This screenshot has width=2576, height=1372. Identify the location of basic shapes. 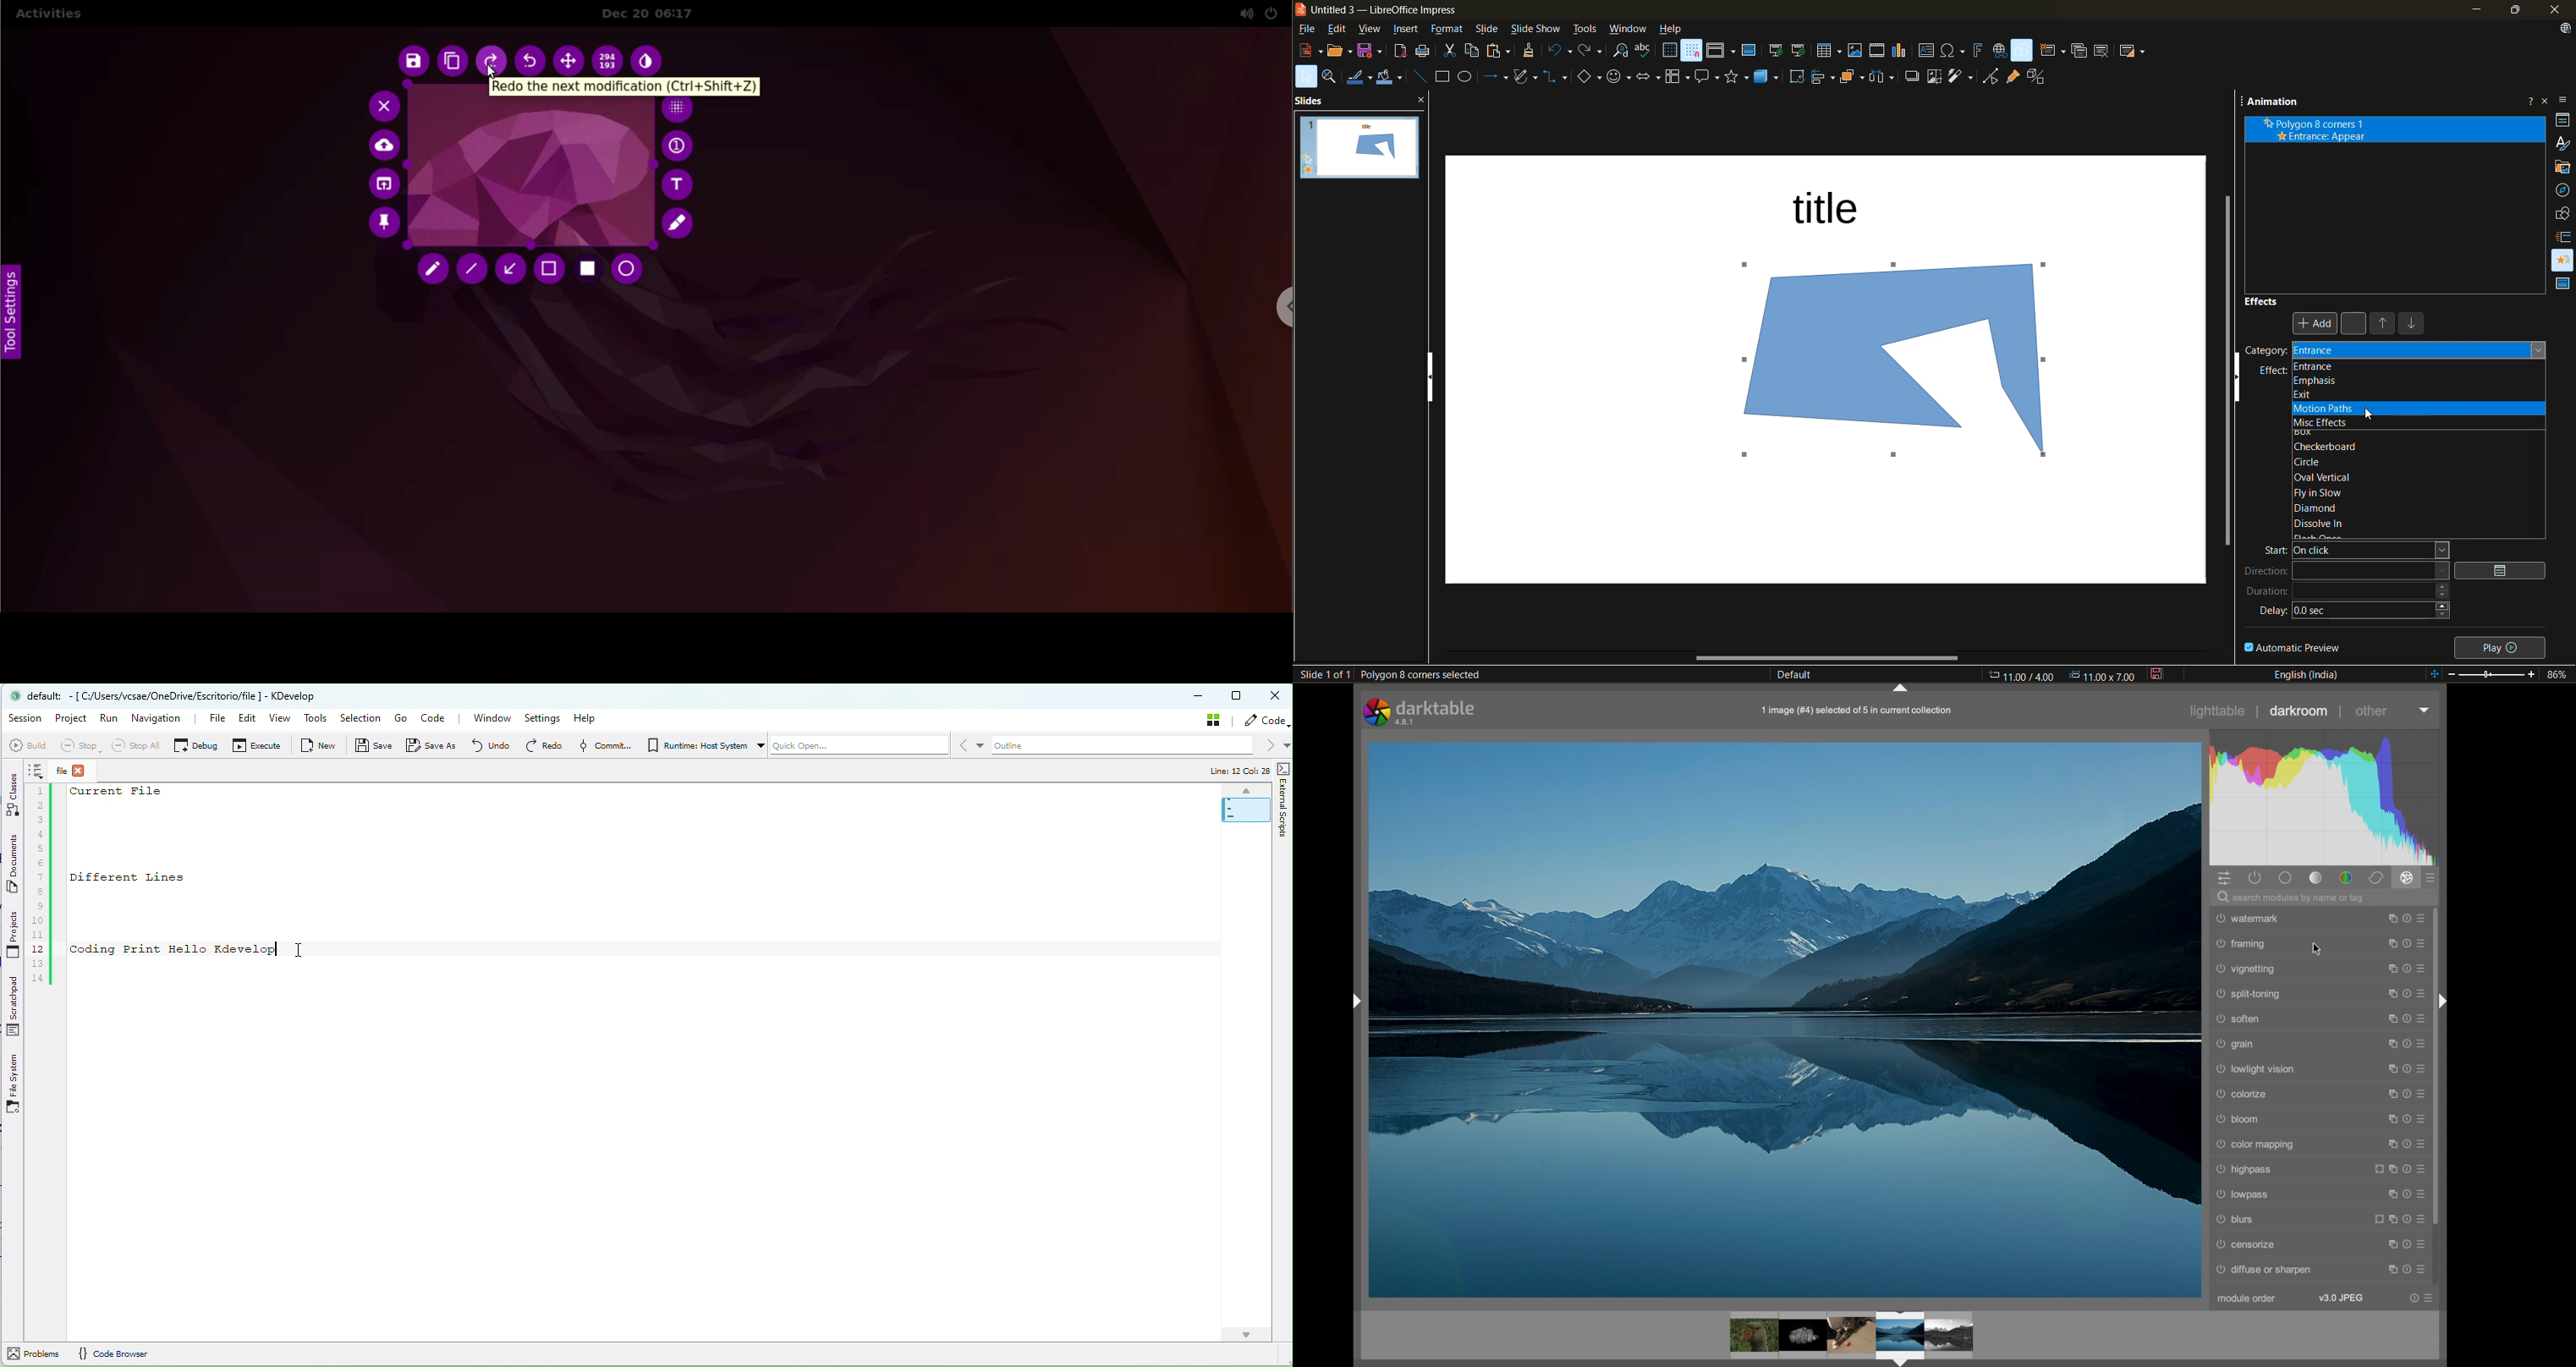
(1592, 81).